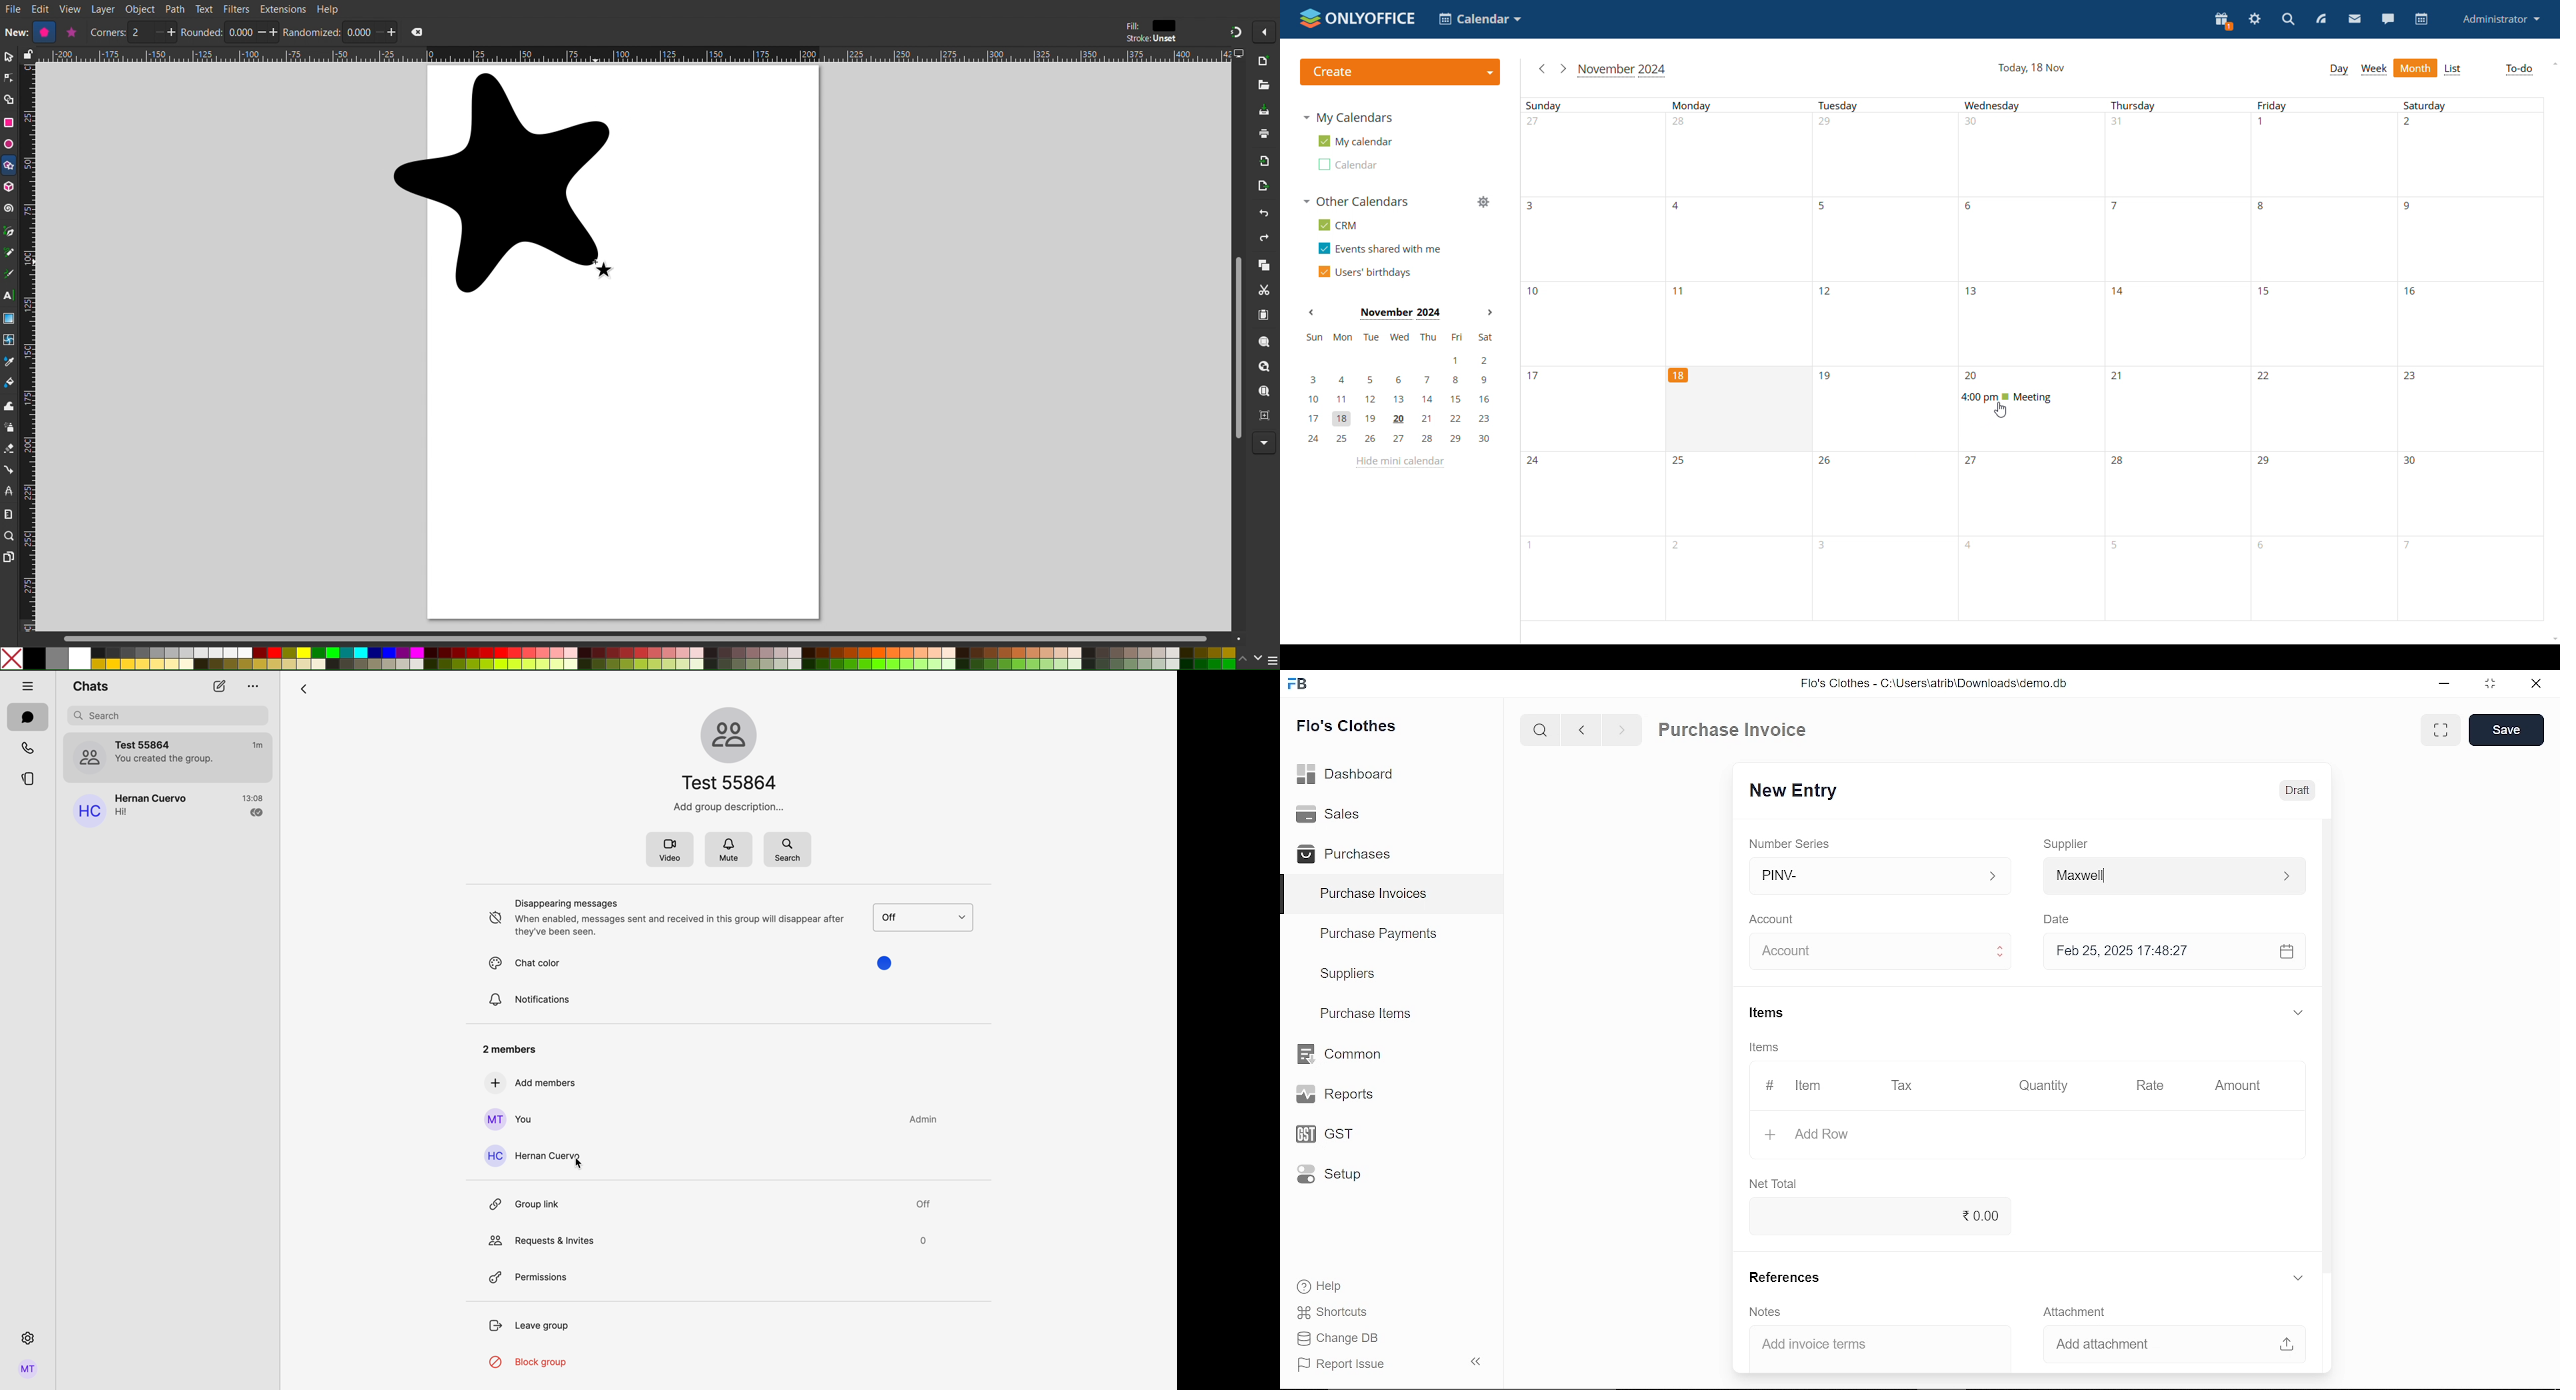 This screenshot has height=1400, width=2576. Describe the element at coordinates (1265, 86) in the screenshot. I see `Open` at that location.